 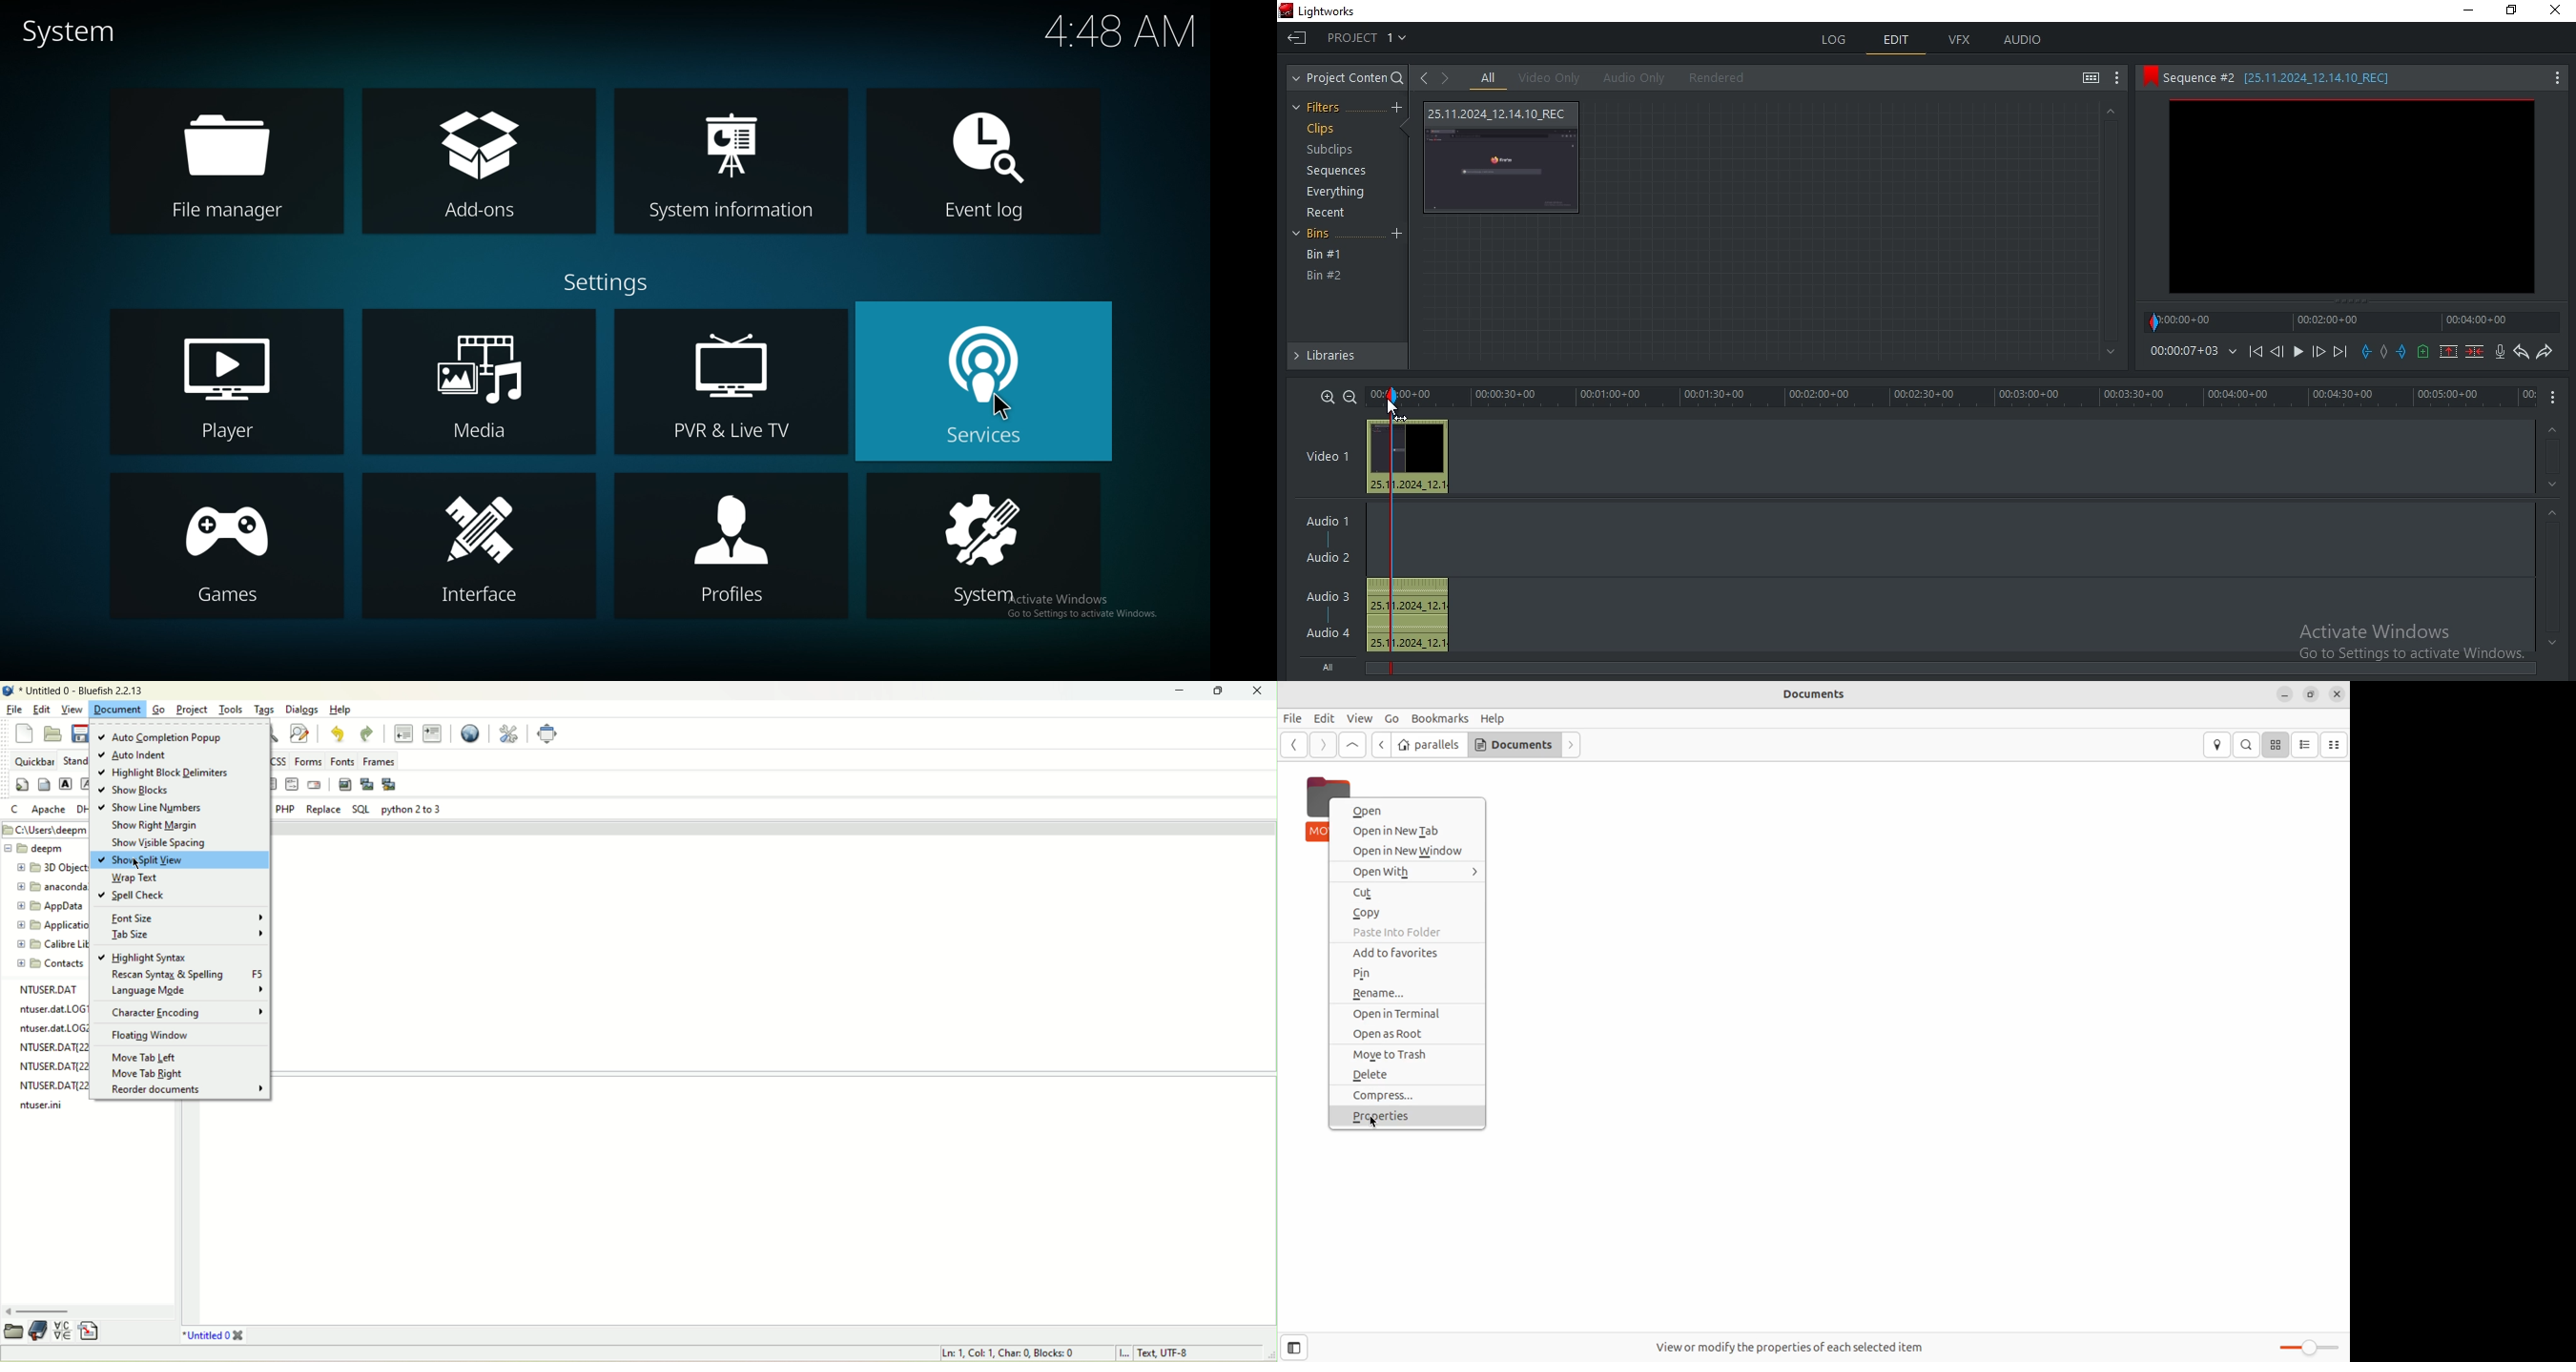 What do you see at coordinates (149, 894) in the screenshot?
I see `spell check` at bounding box center [149, 894].